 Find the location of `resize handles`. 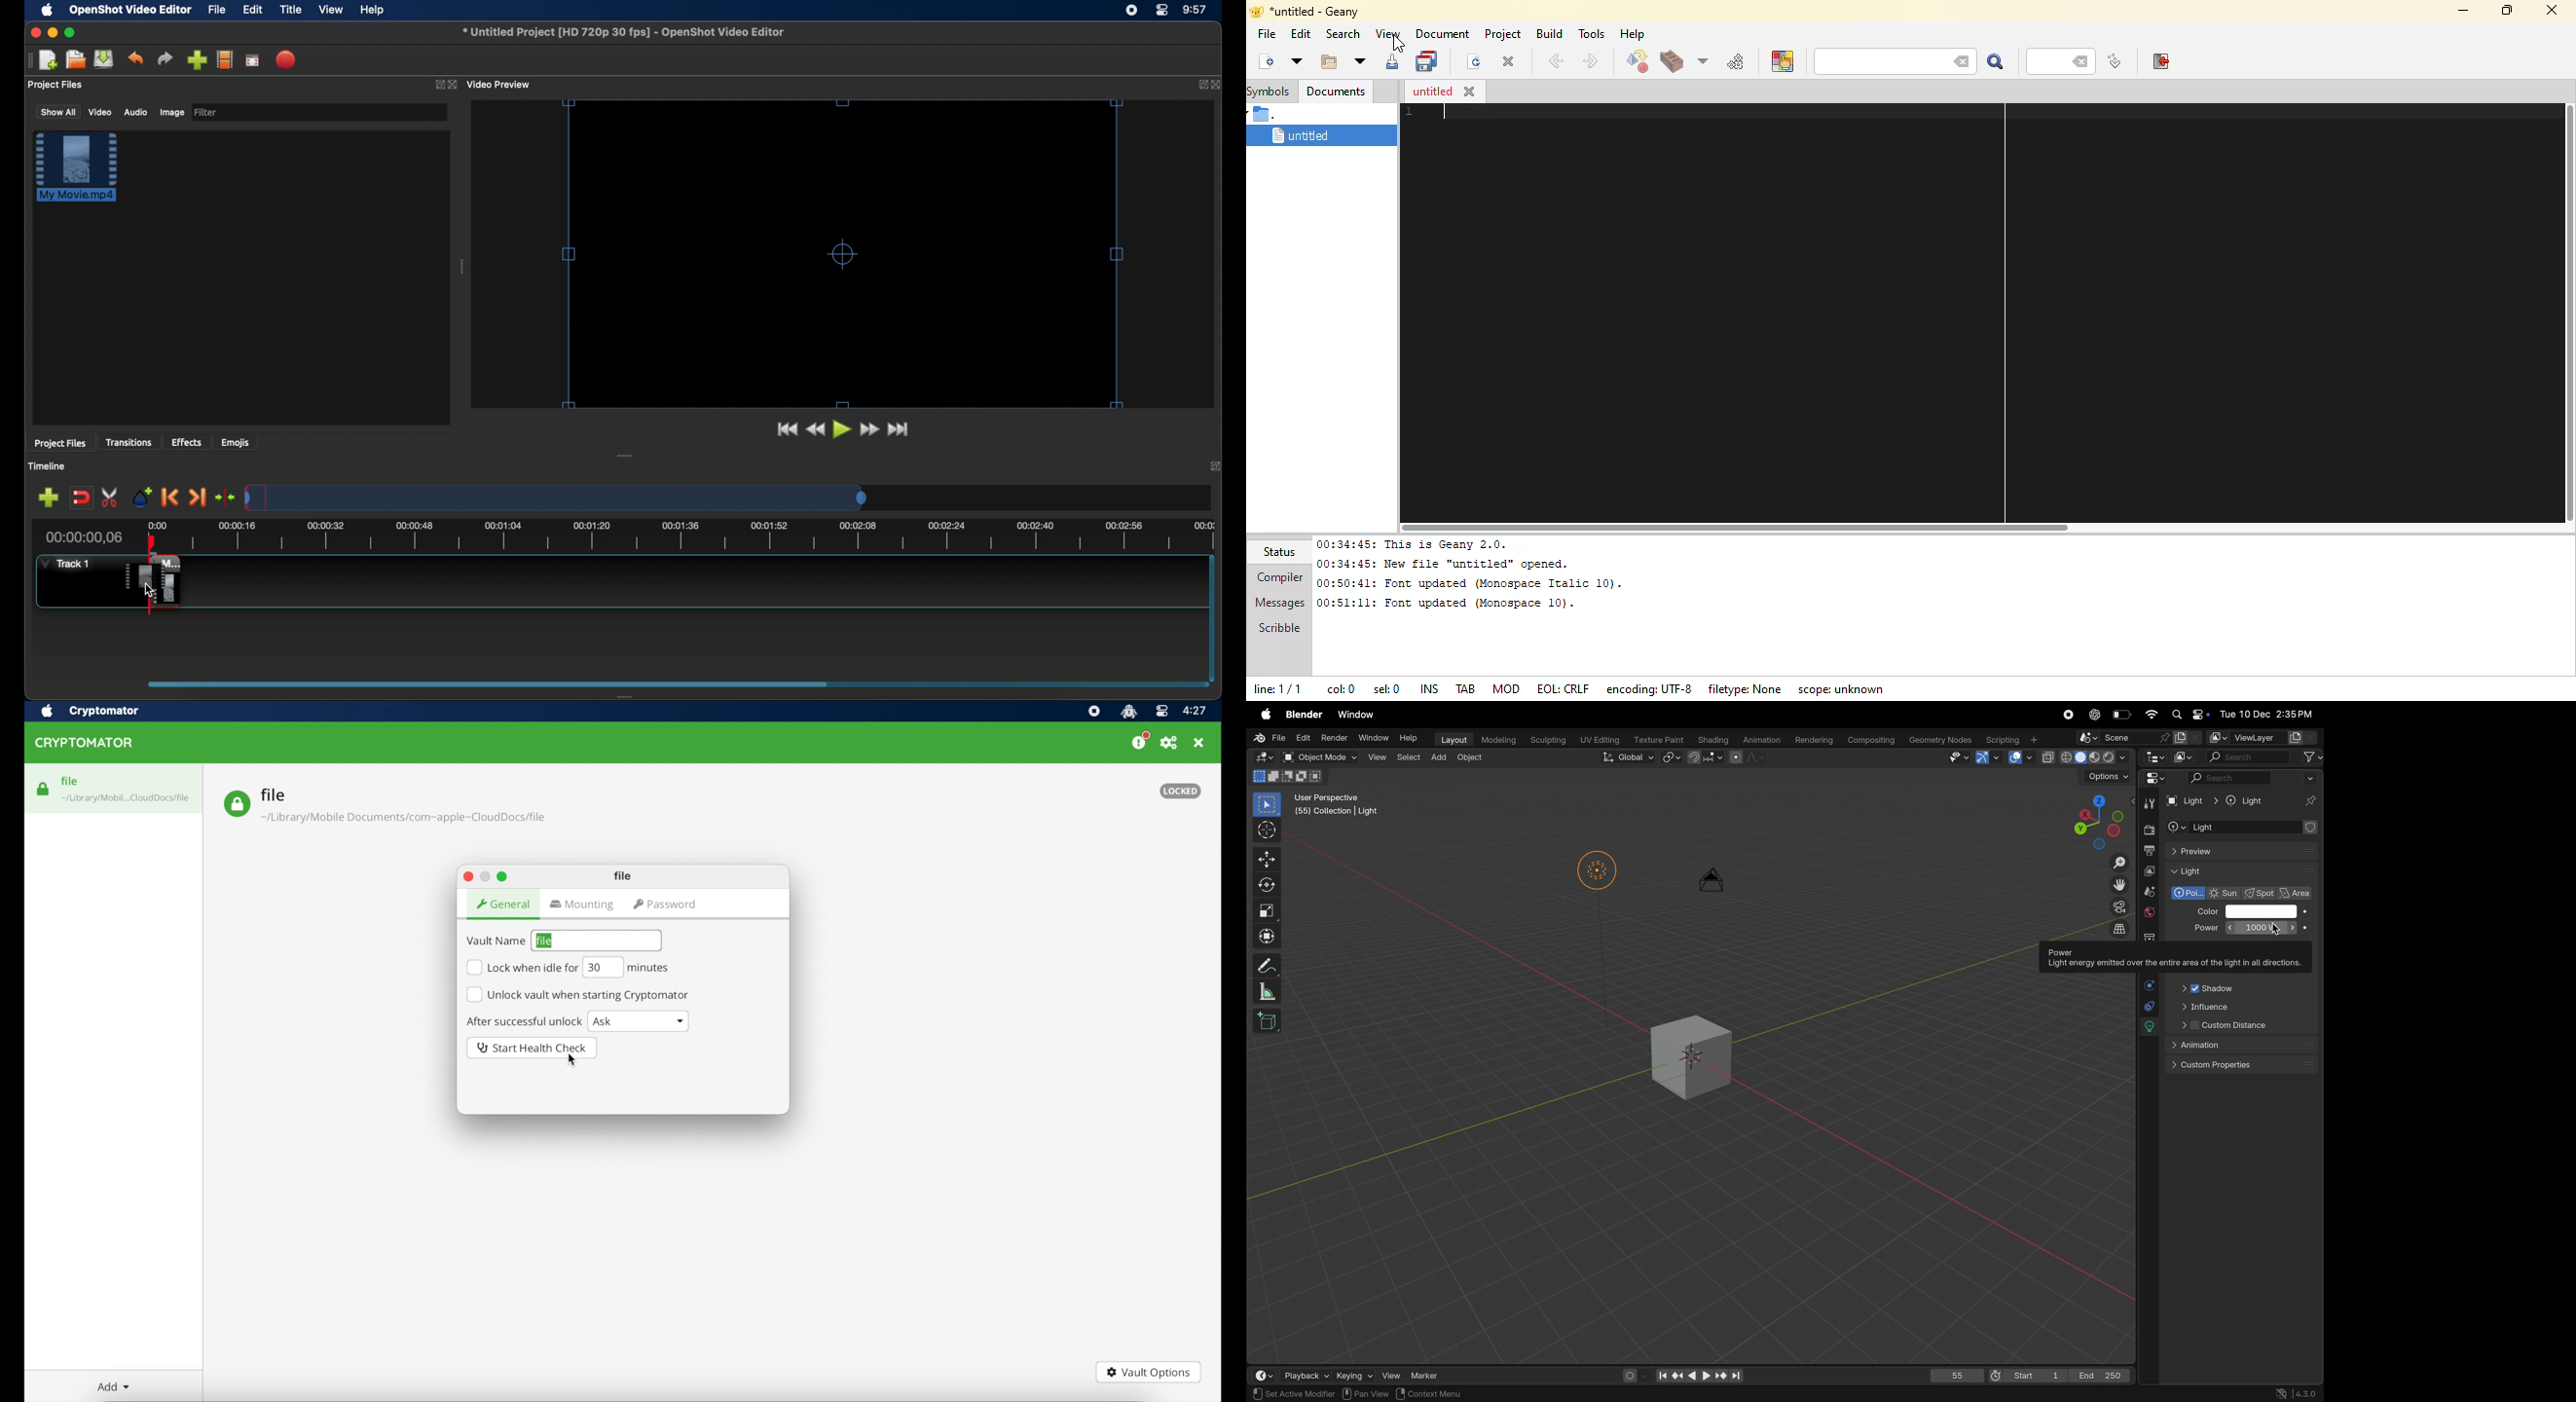

resize handles is located at coordinates (841, 253).